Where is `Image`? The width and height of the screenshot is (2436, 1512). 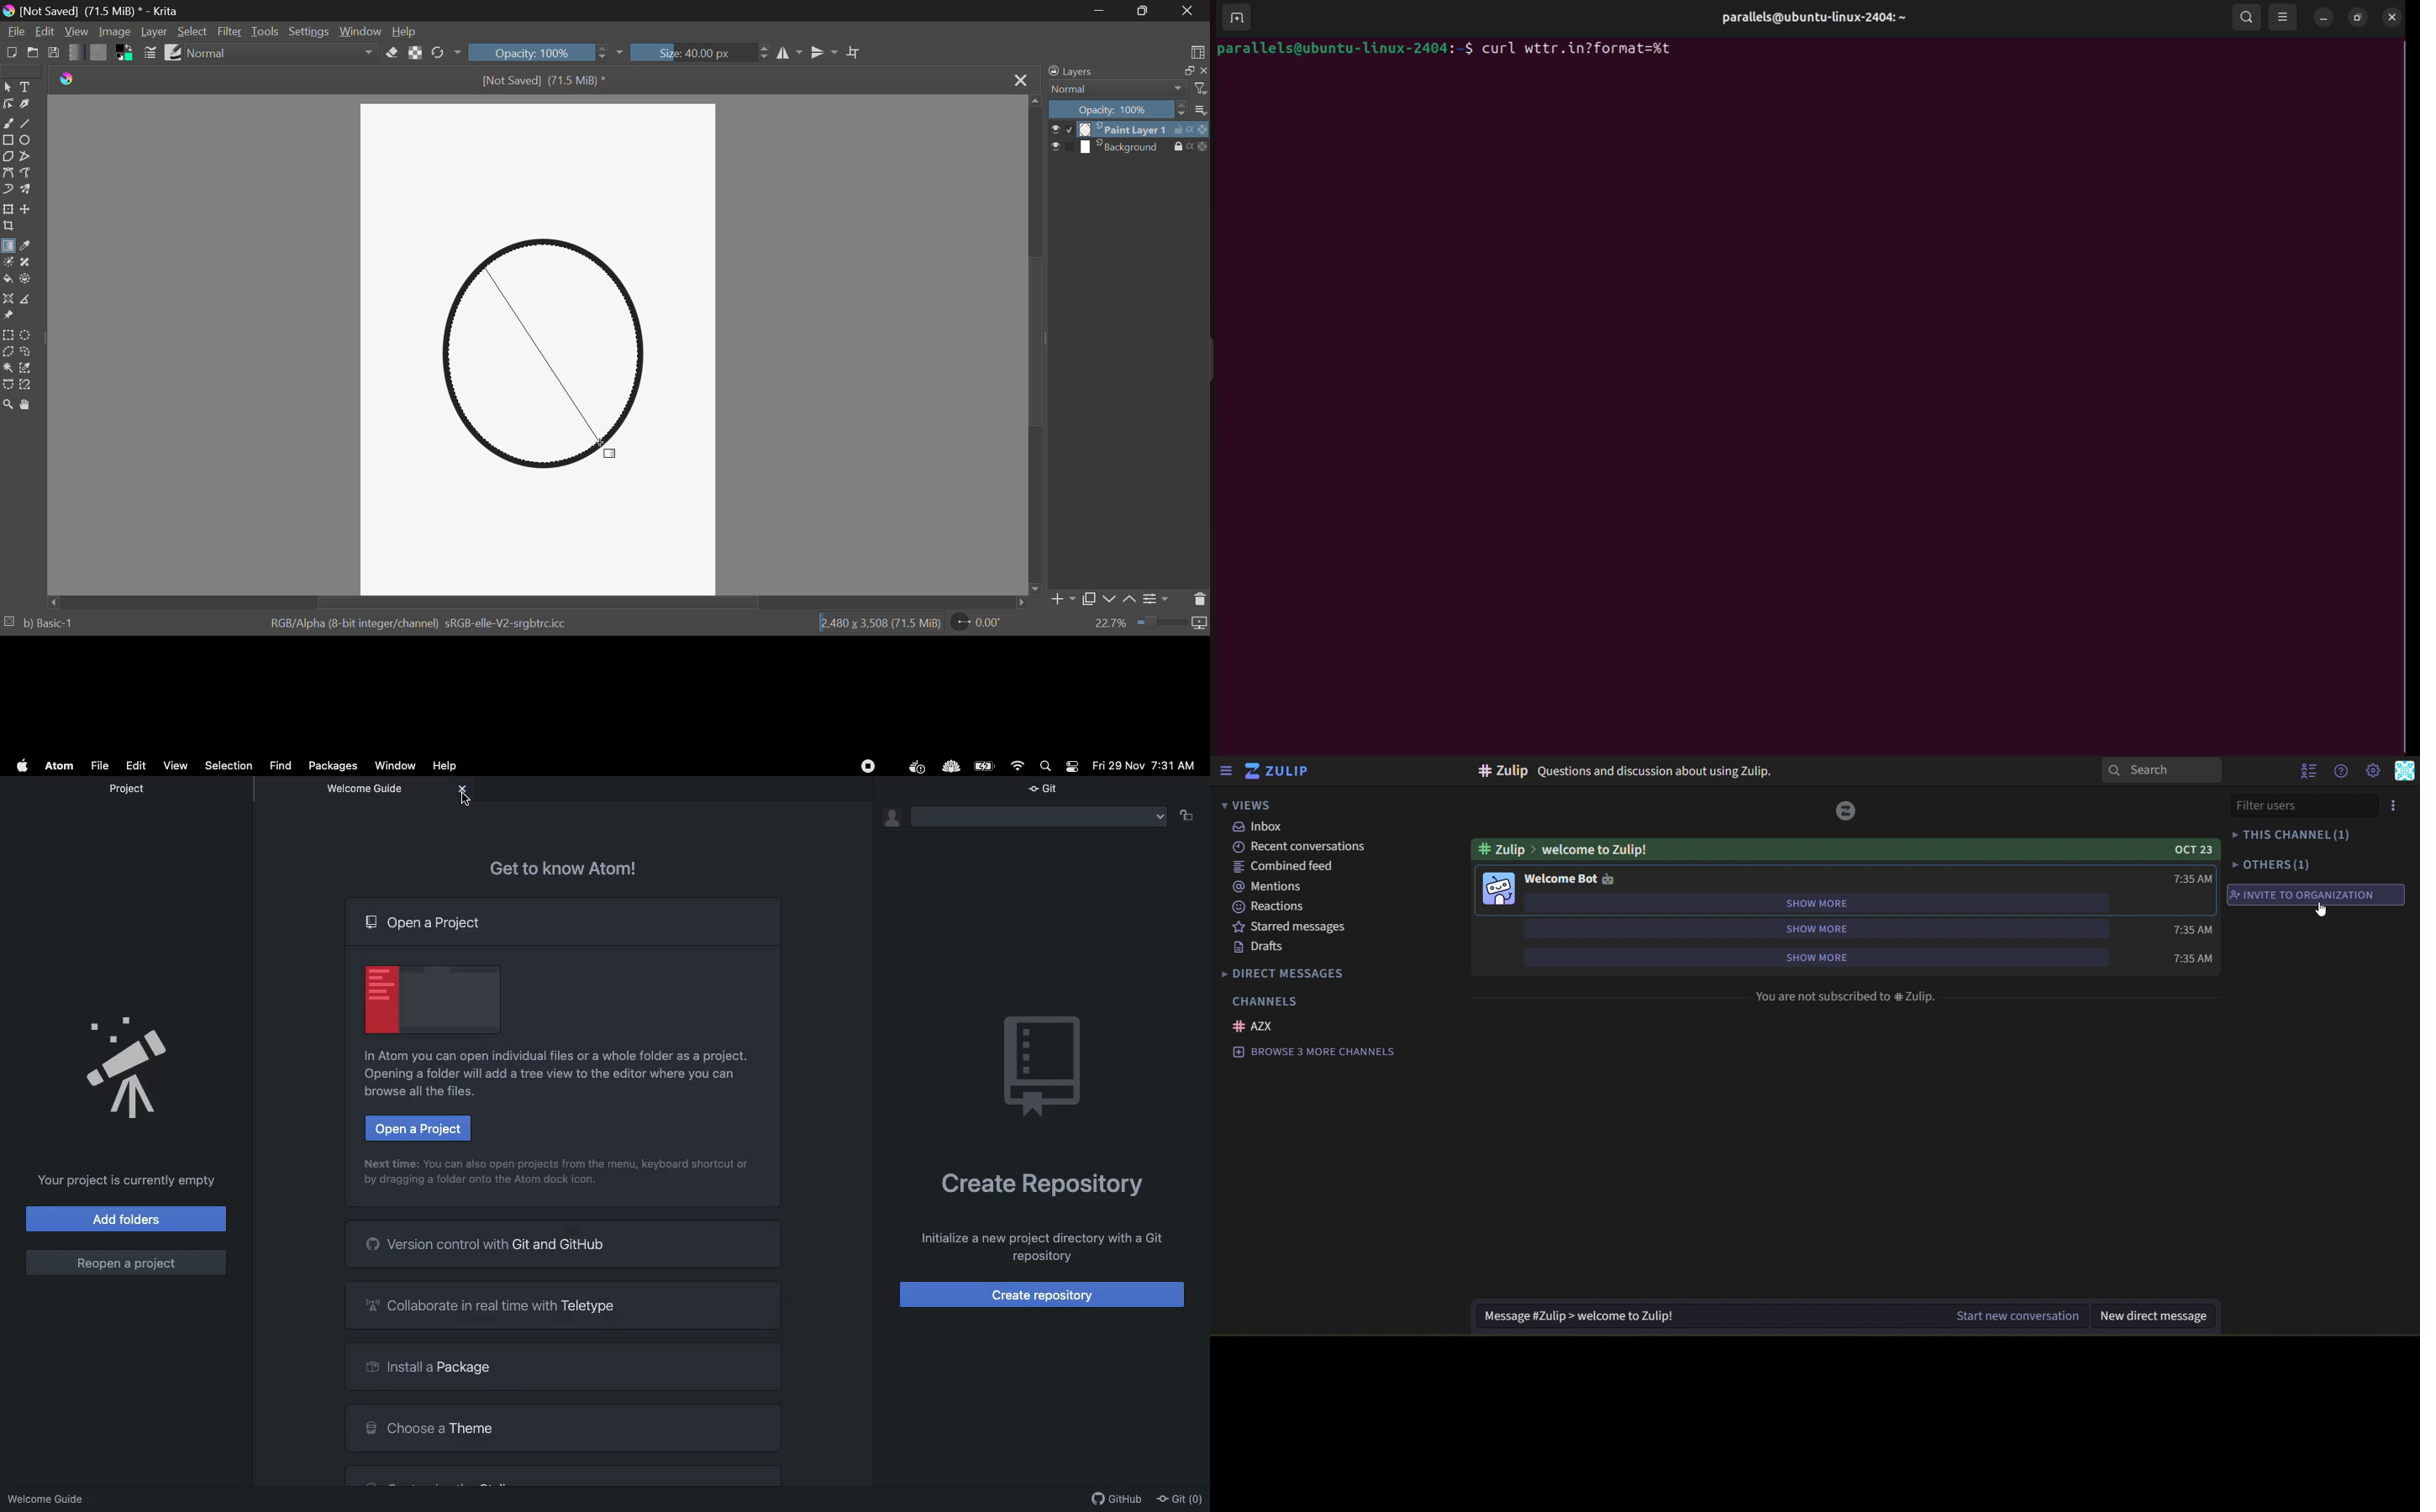
Image is located at coordinates (116, 33).